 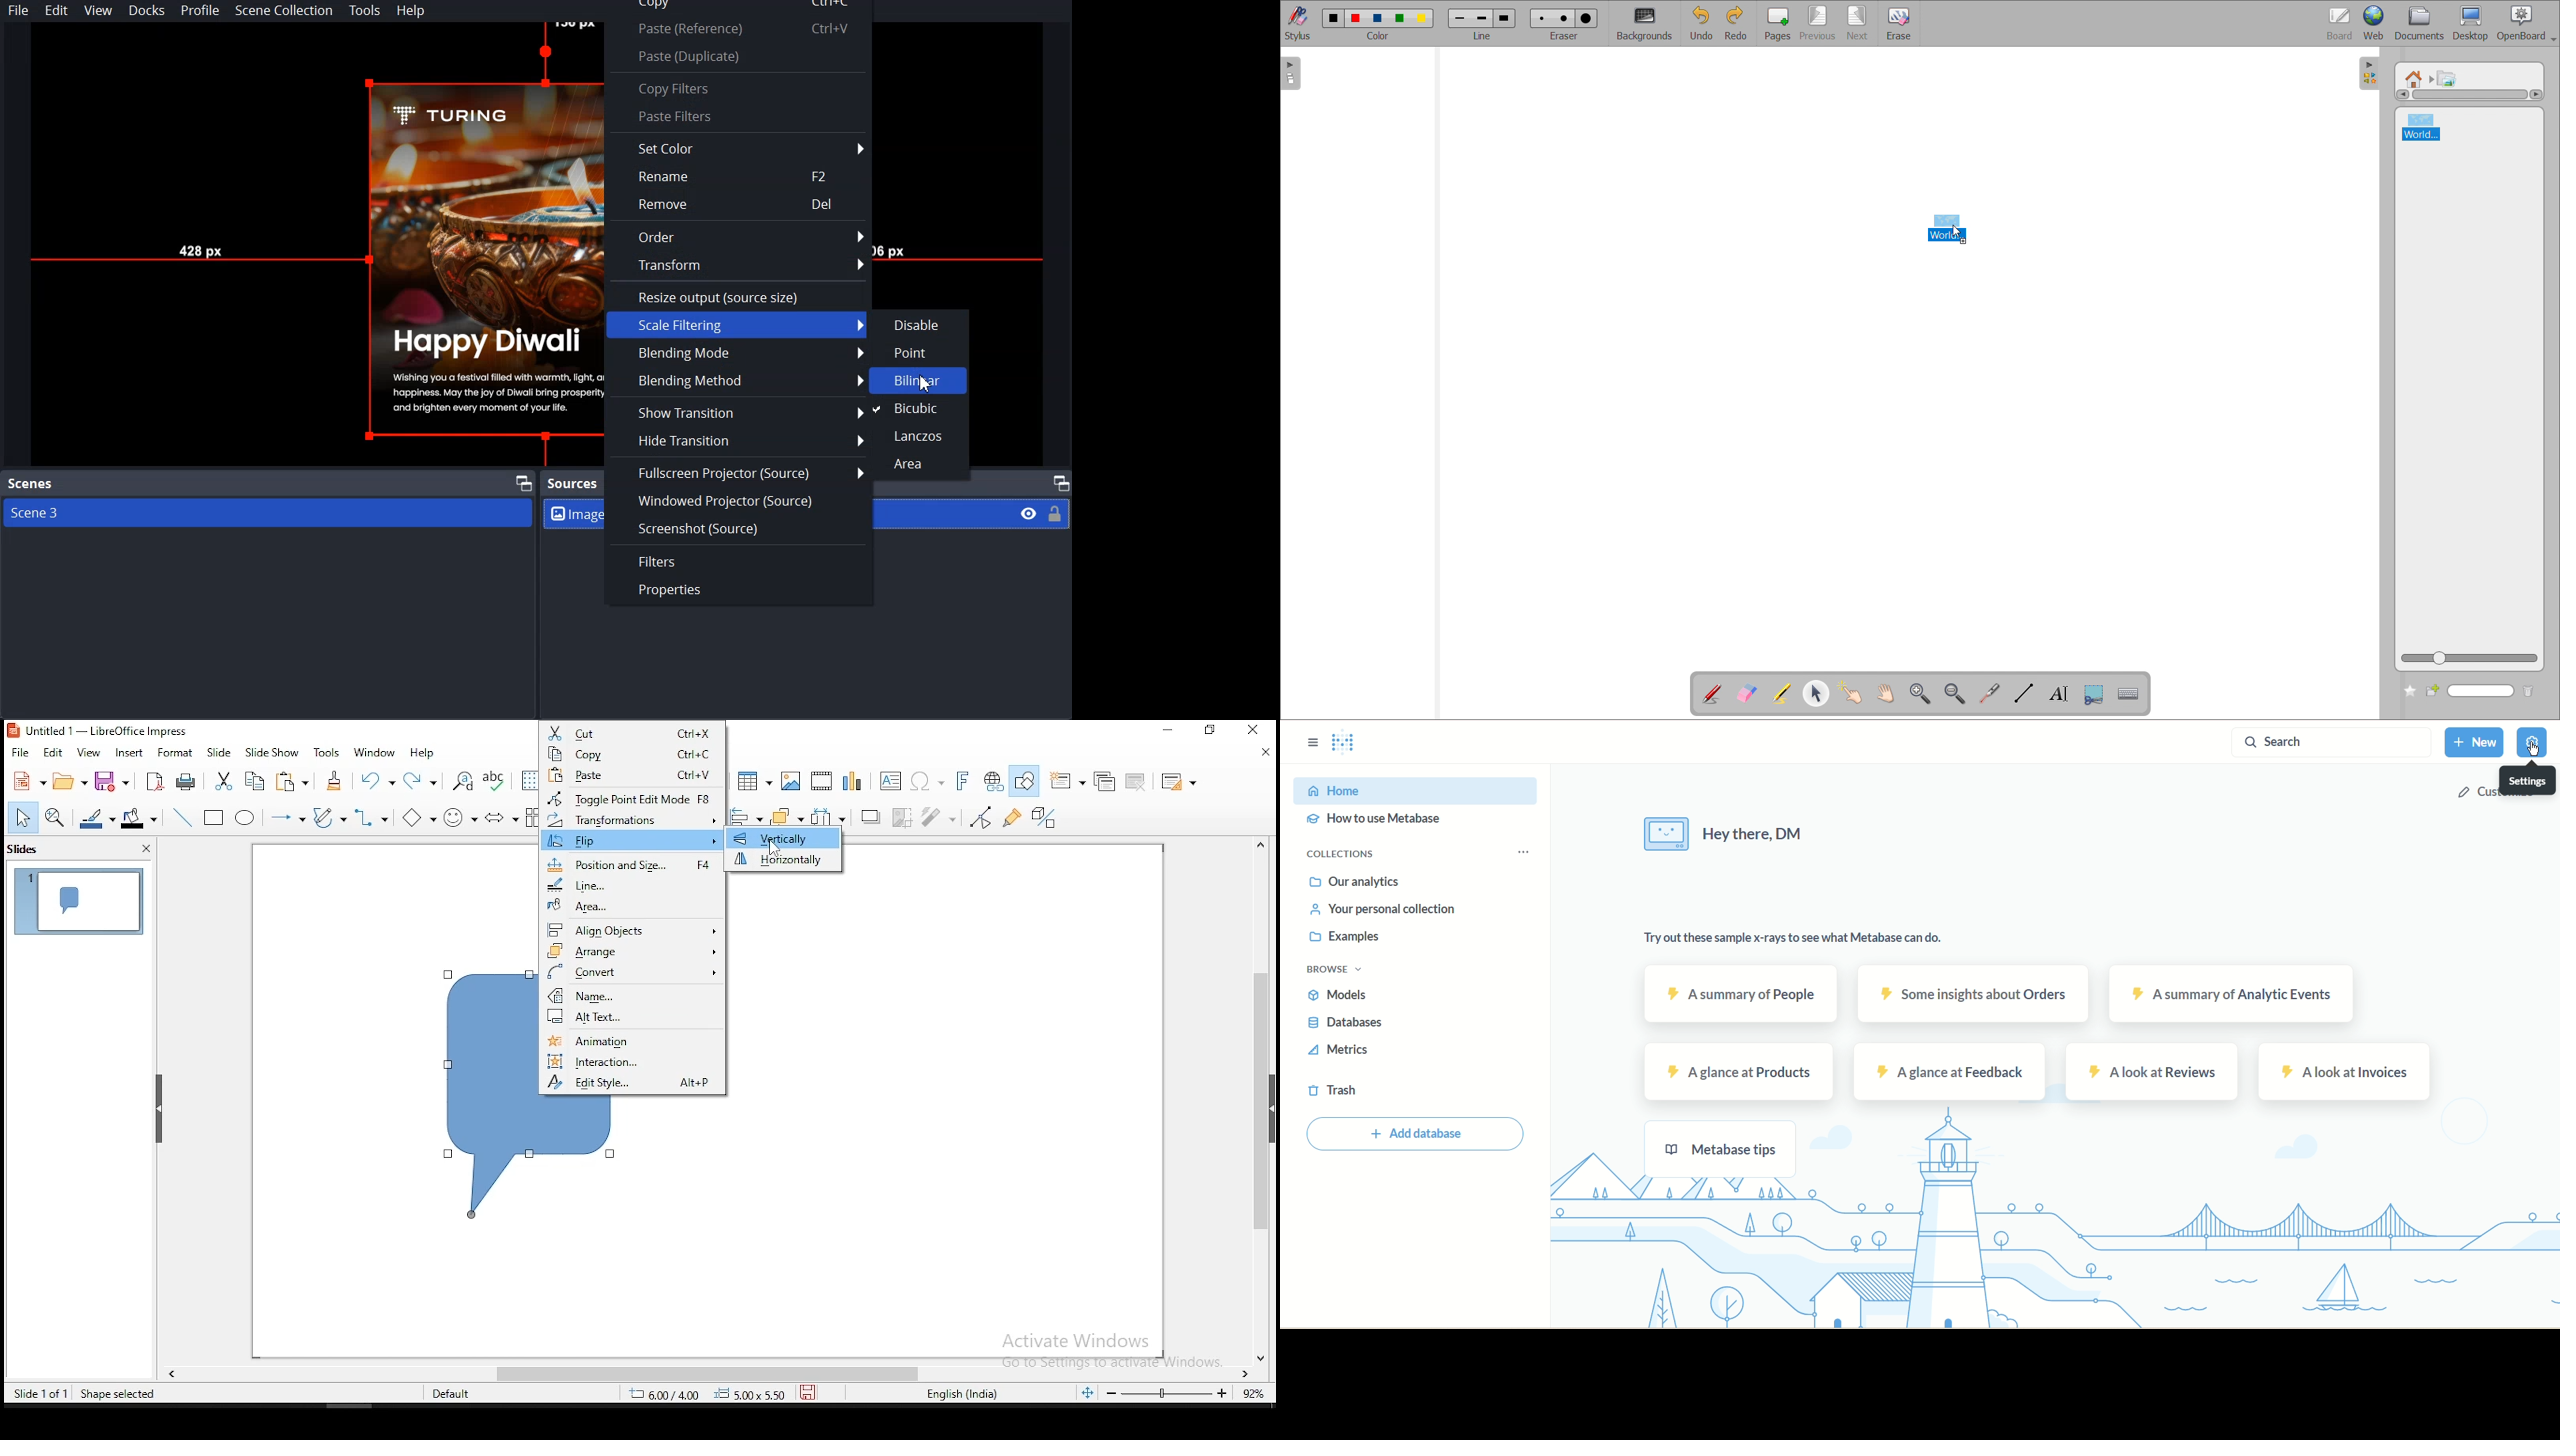 I want to click on Show transition, so click(x=736, y=411).